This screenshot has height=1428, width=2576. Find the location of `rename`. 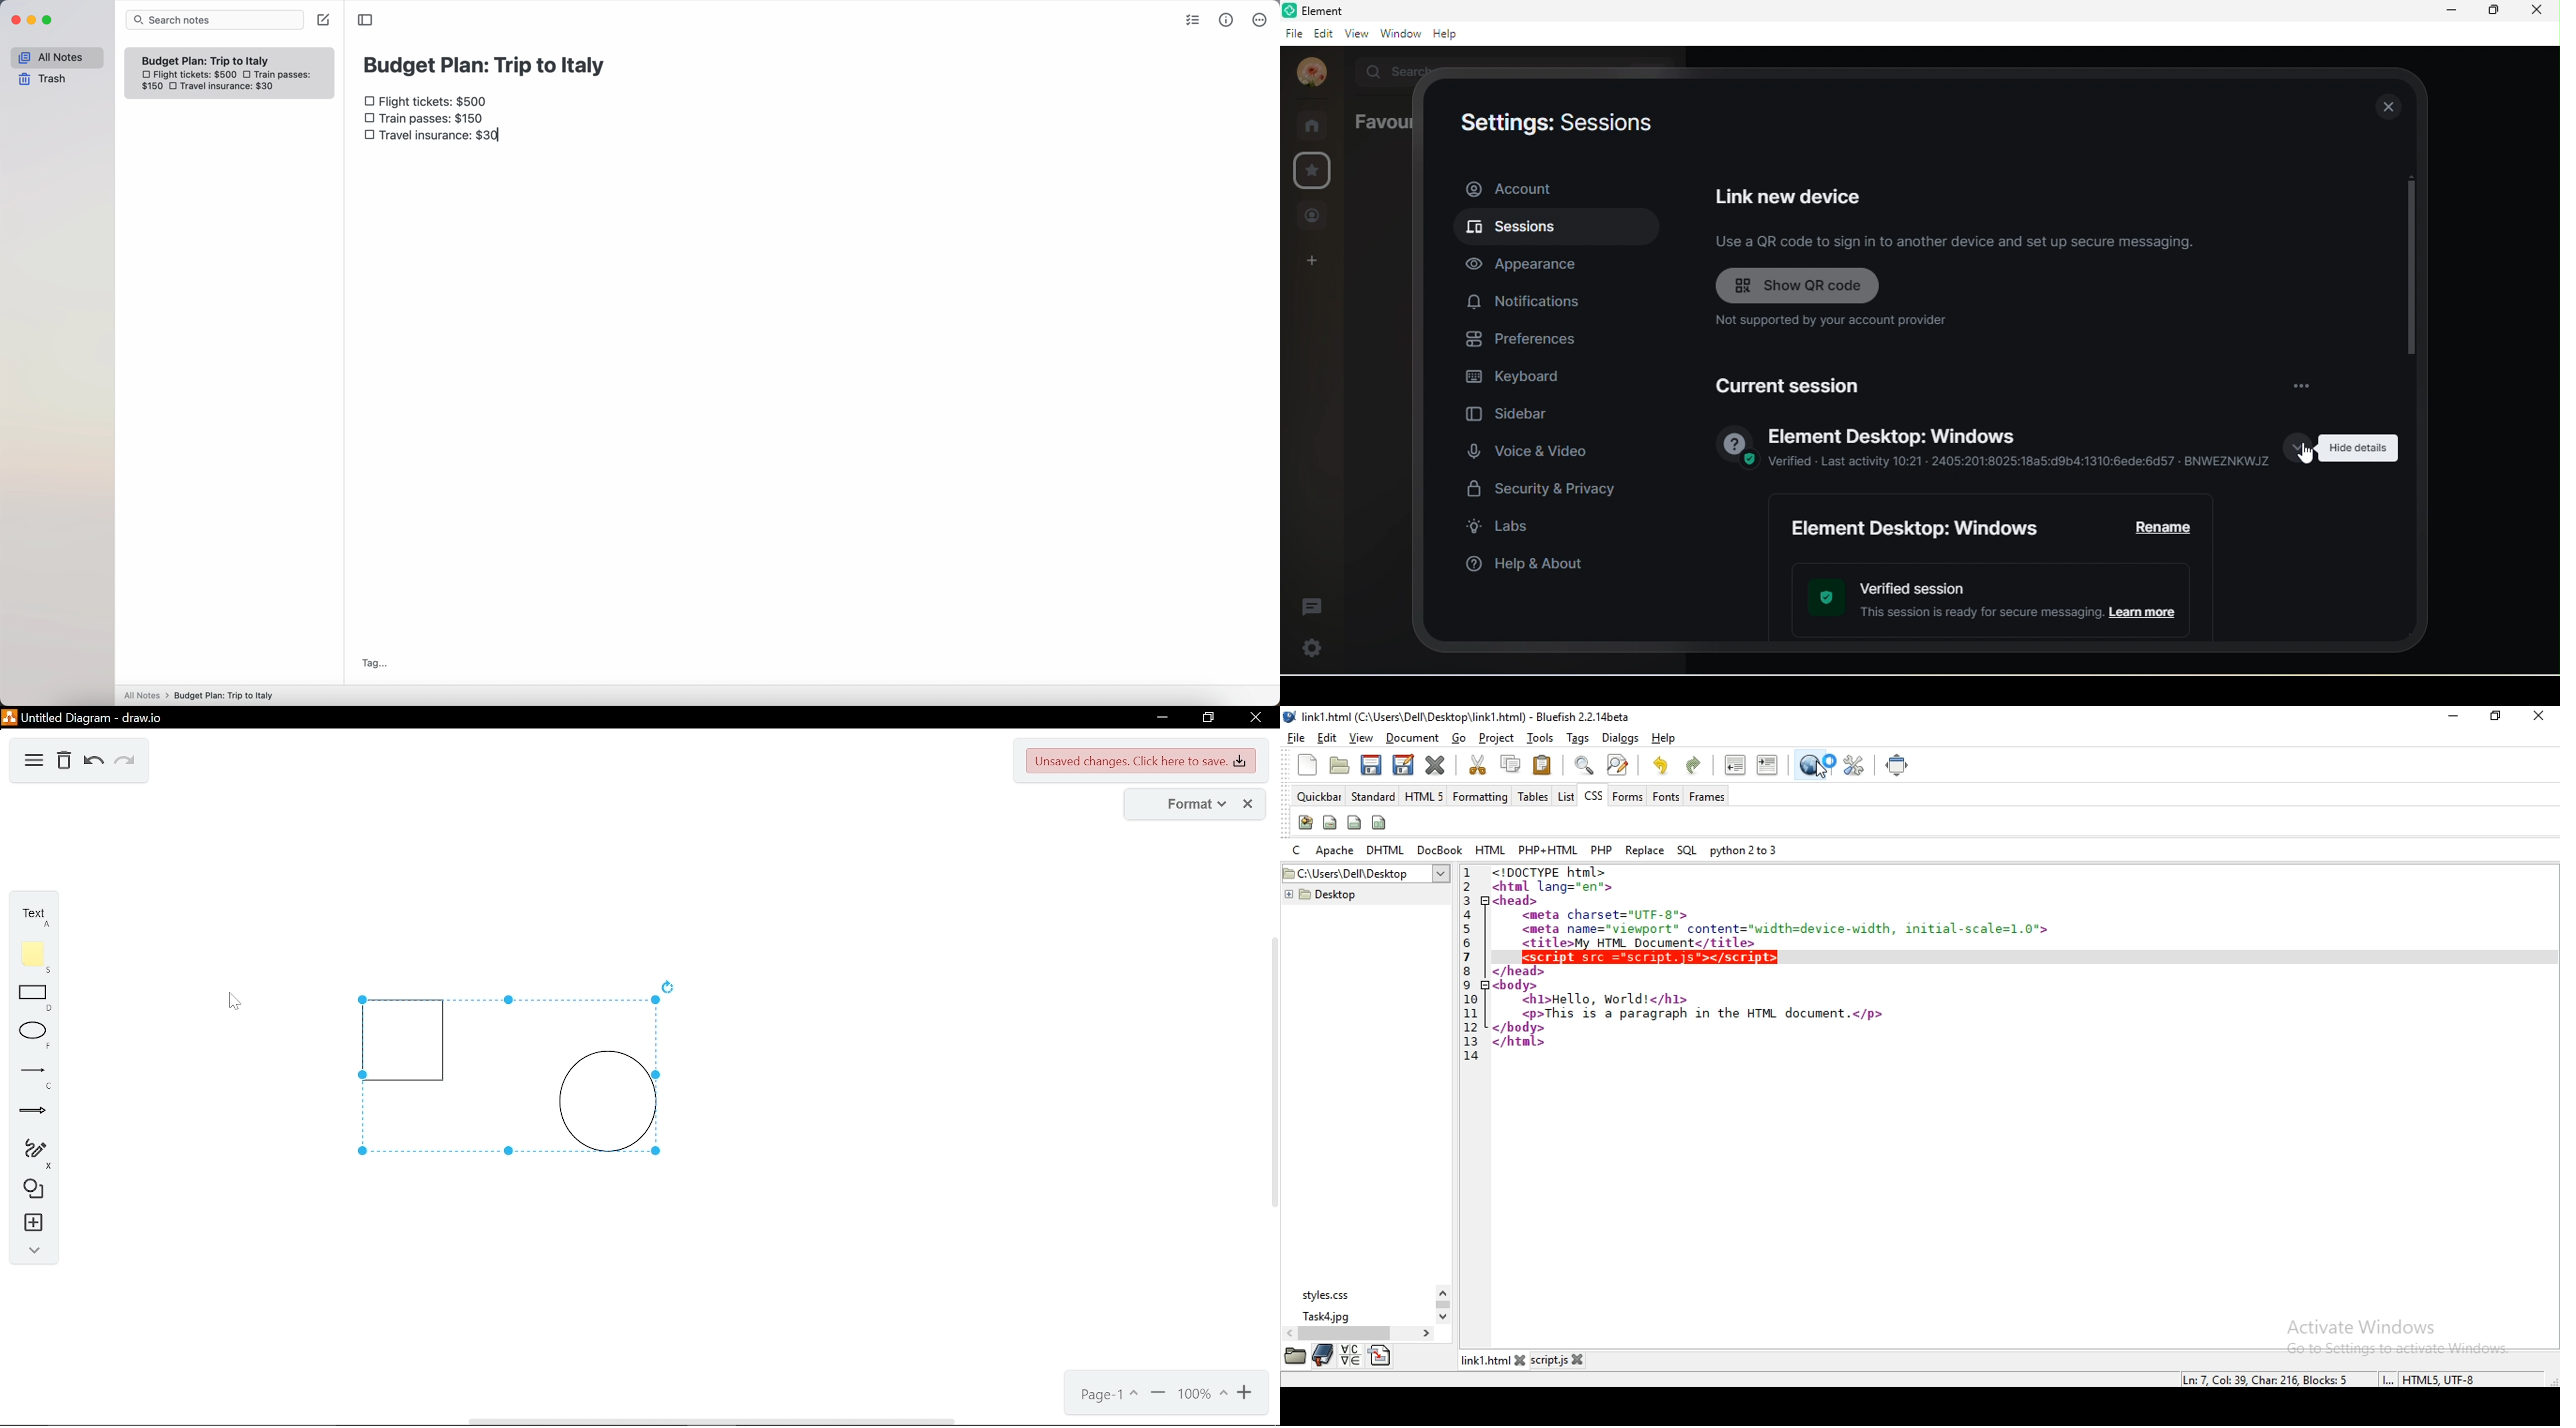

rename is located at coordinates (2165, 531).